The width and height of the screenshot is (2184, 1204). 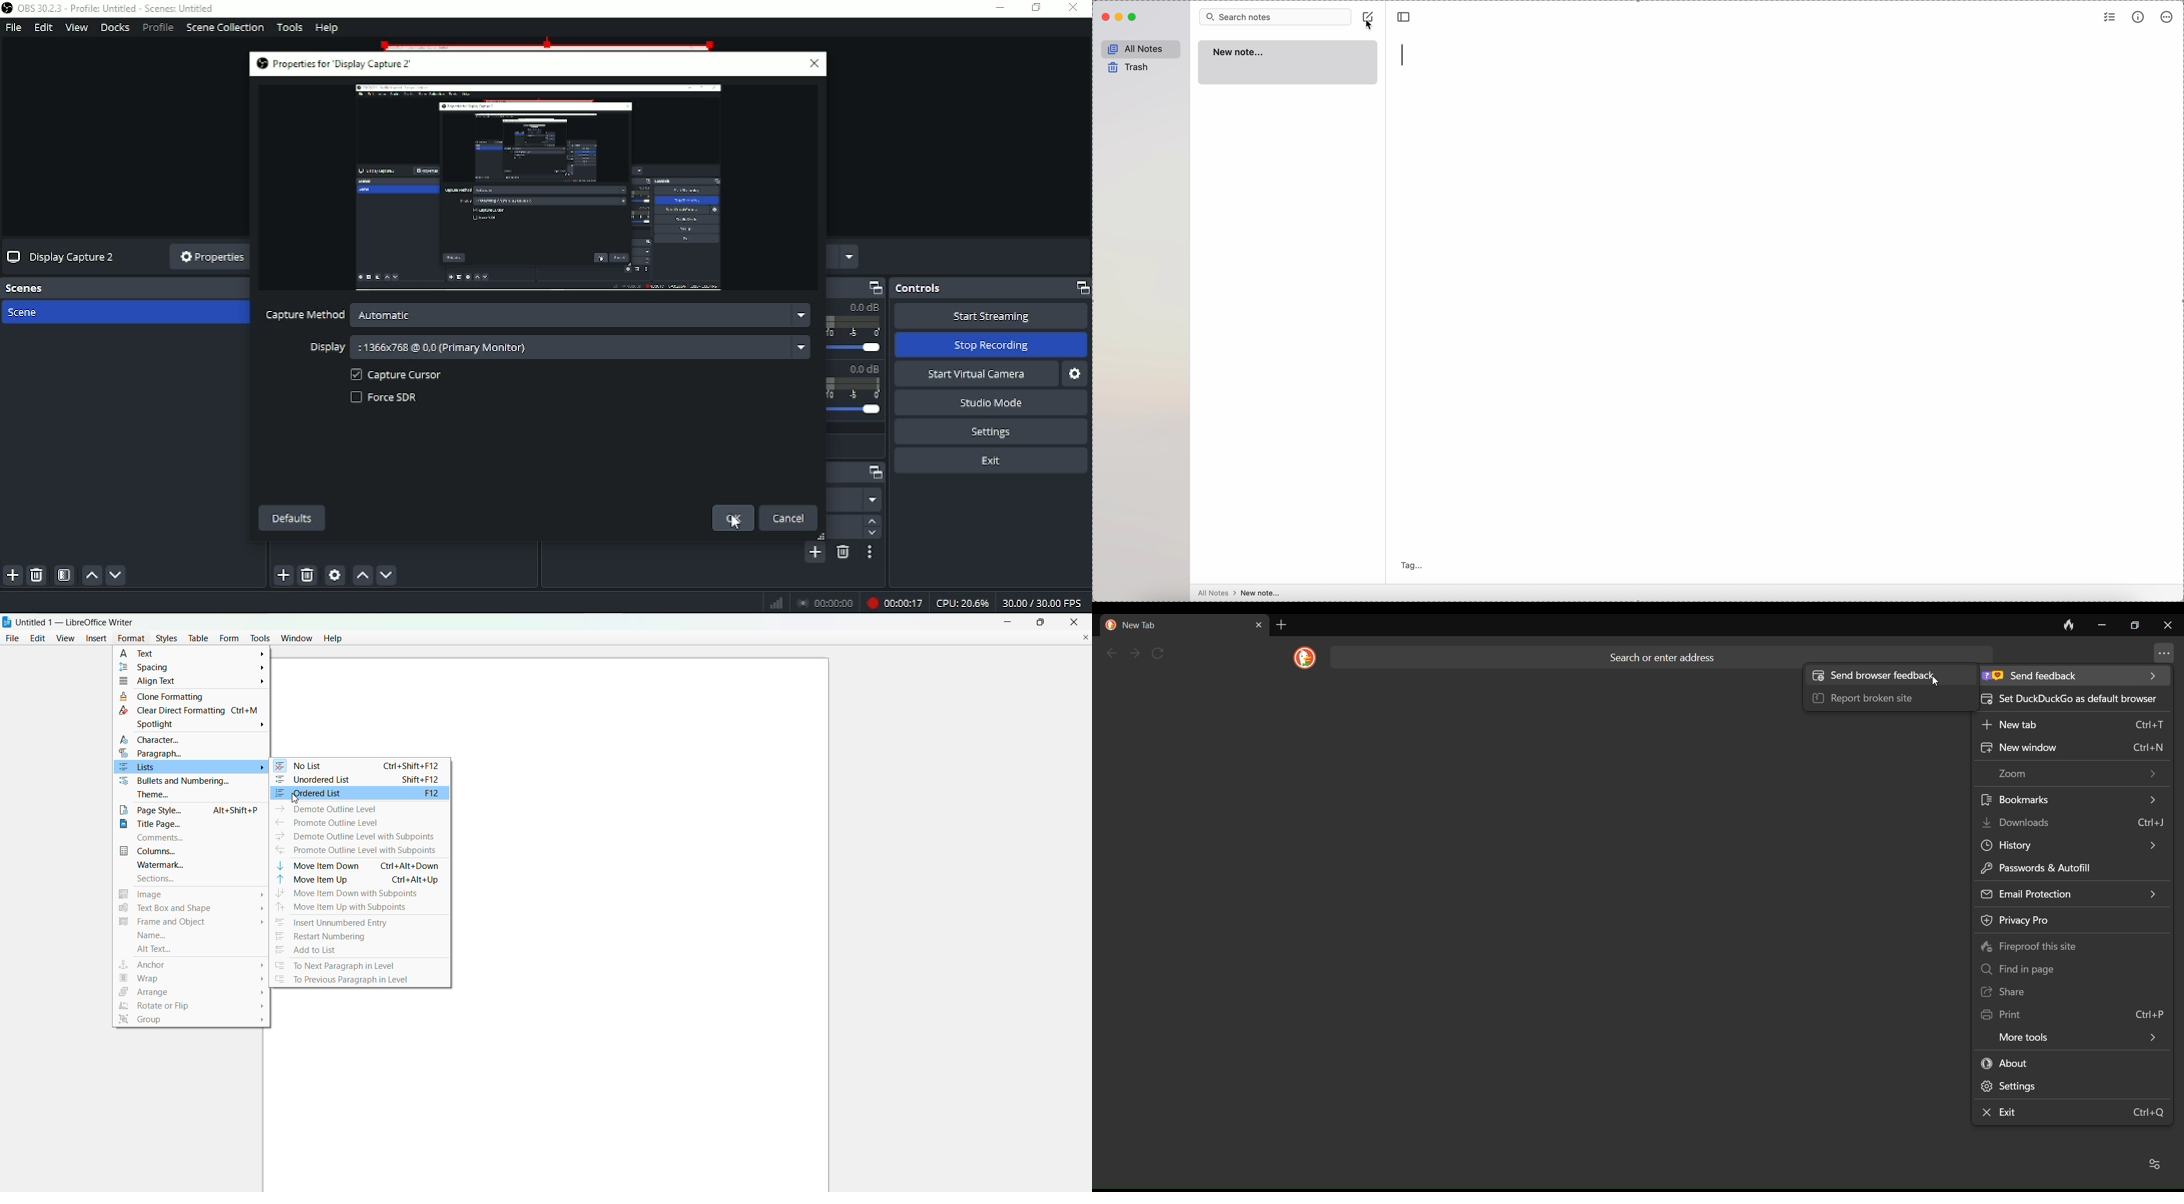 I want to click on minimize, so click(x=1004, y=621).